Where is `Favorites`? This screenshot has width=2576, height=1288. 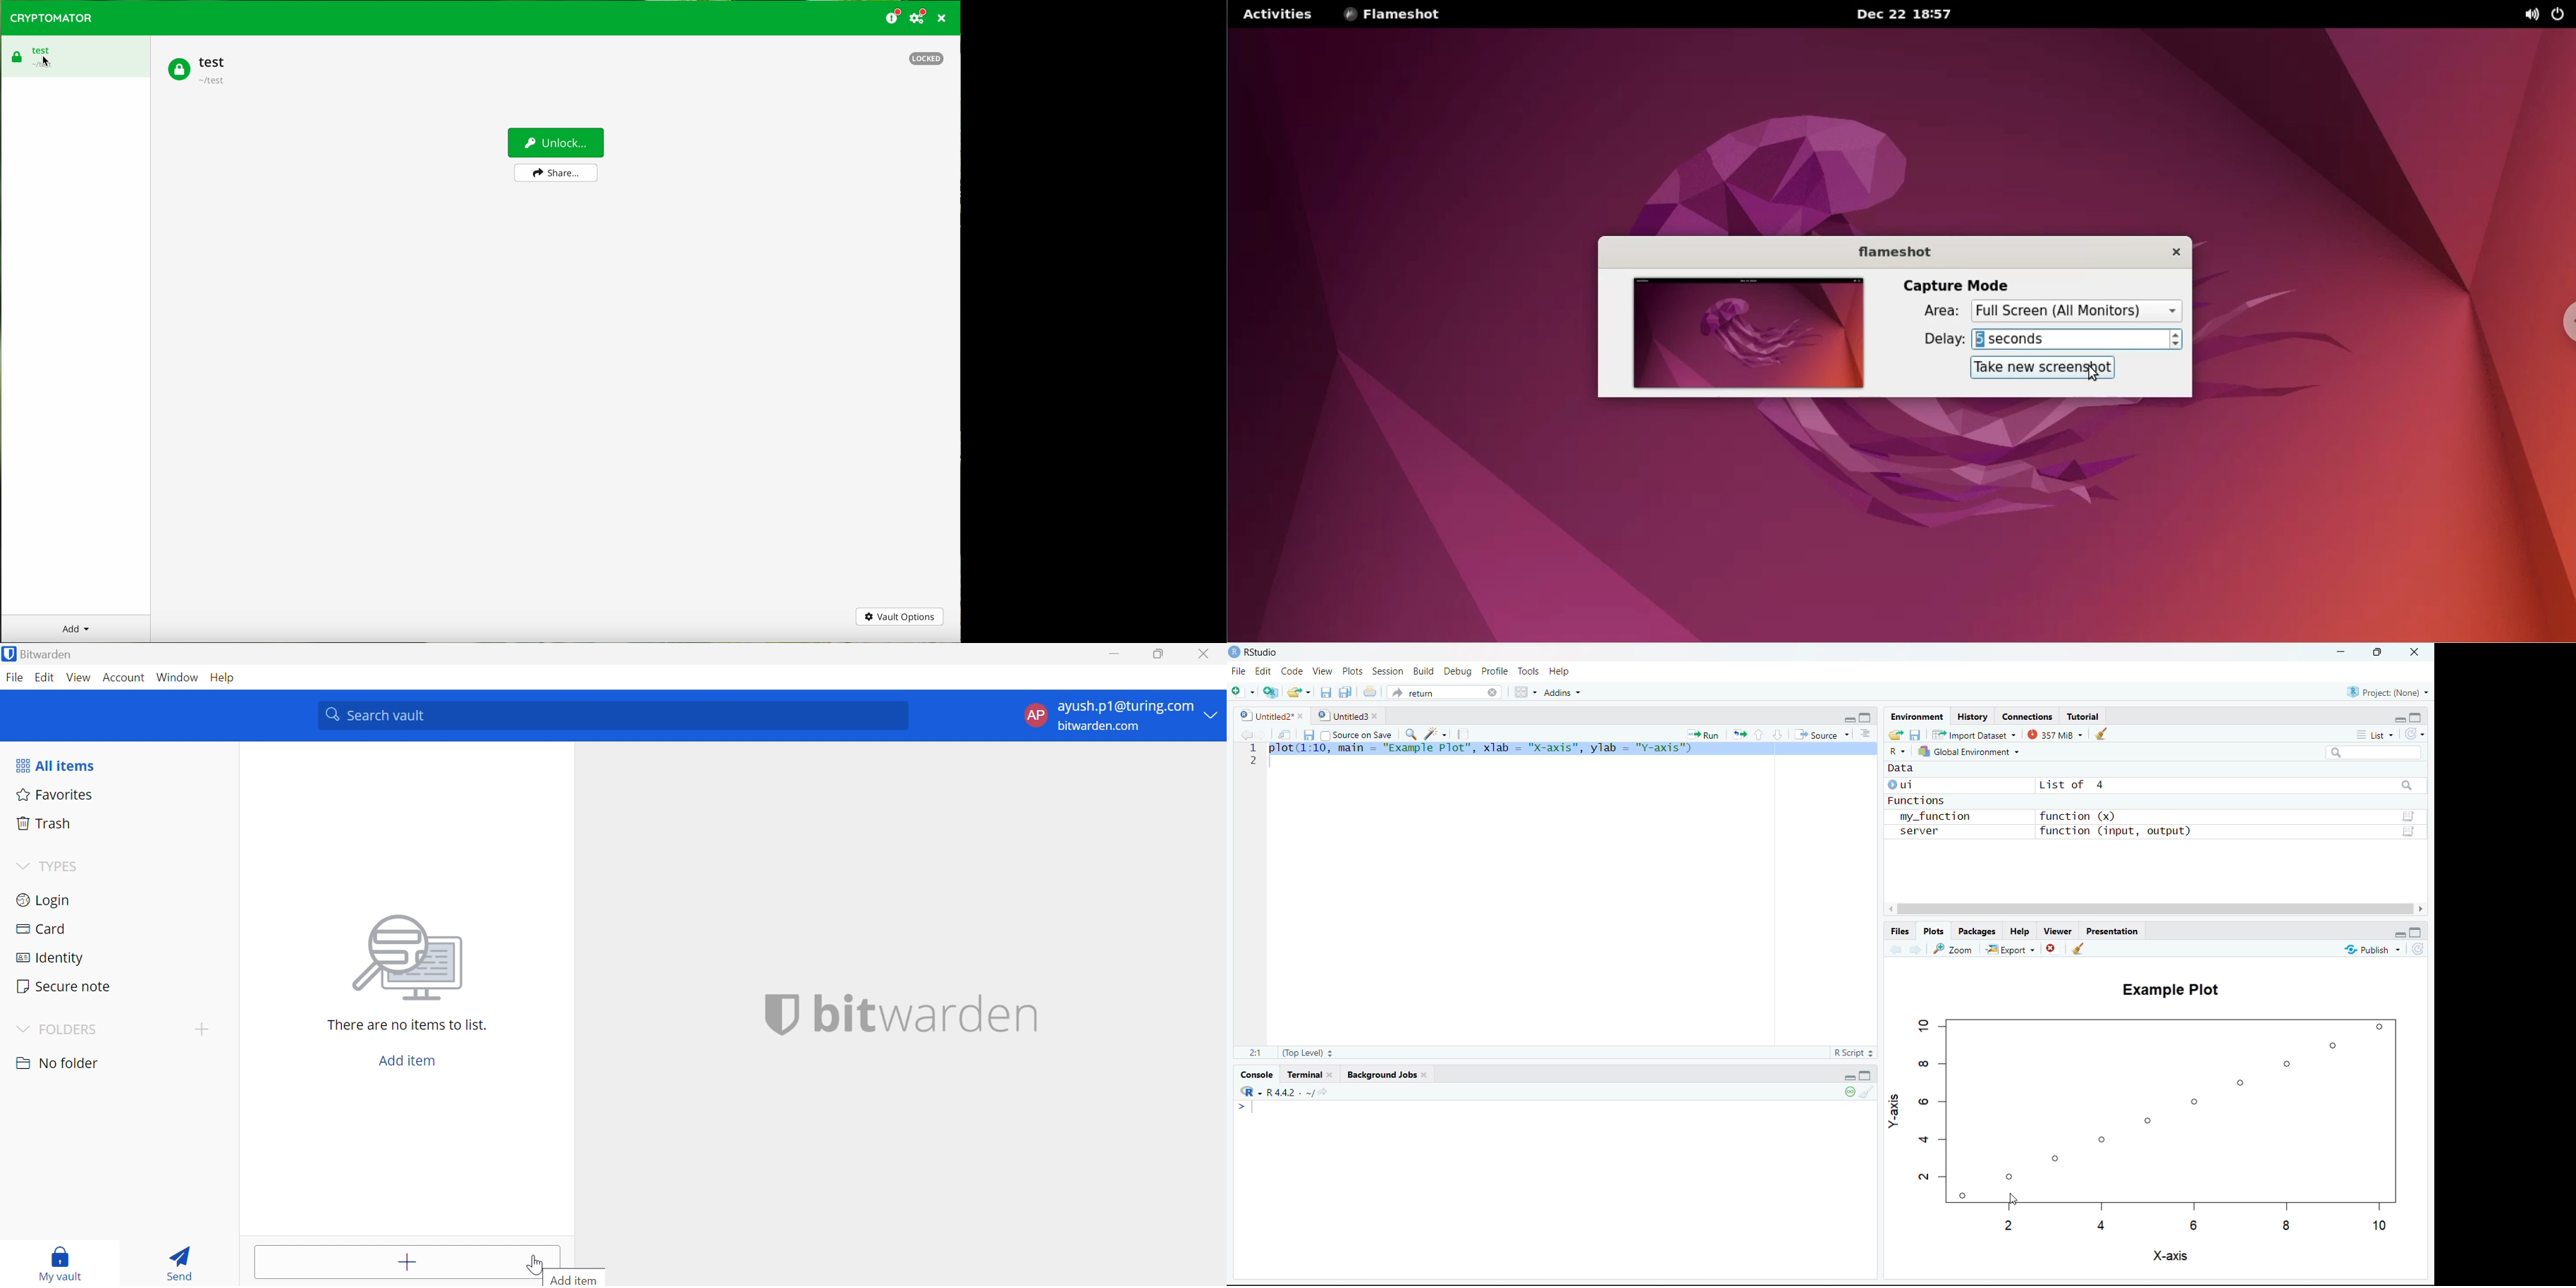
Favorites is located at coordinates (118, 796).